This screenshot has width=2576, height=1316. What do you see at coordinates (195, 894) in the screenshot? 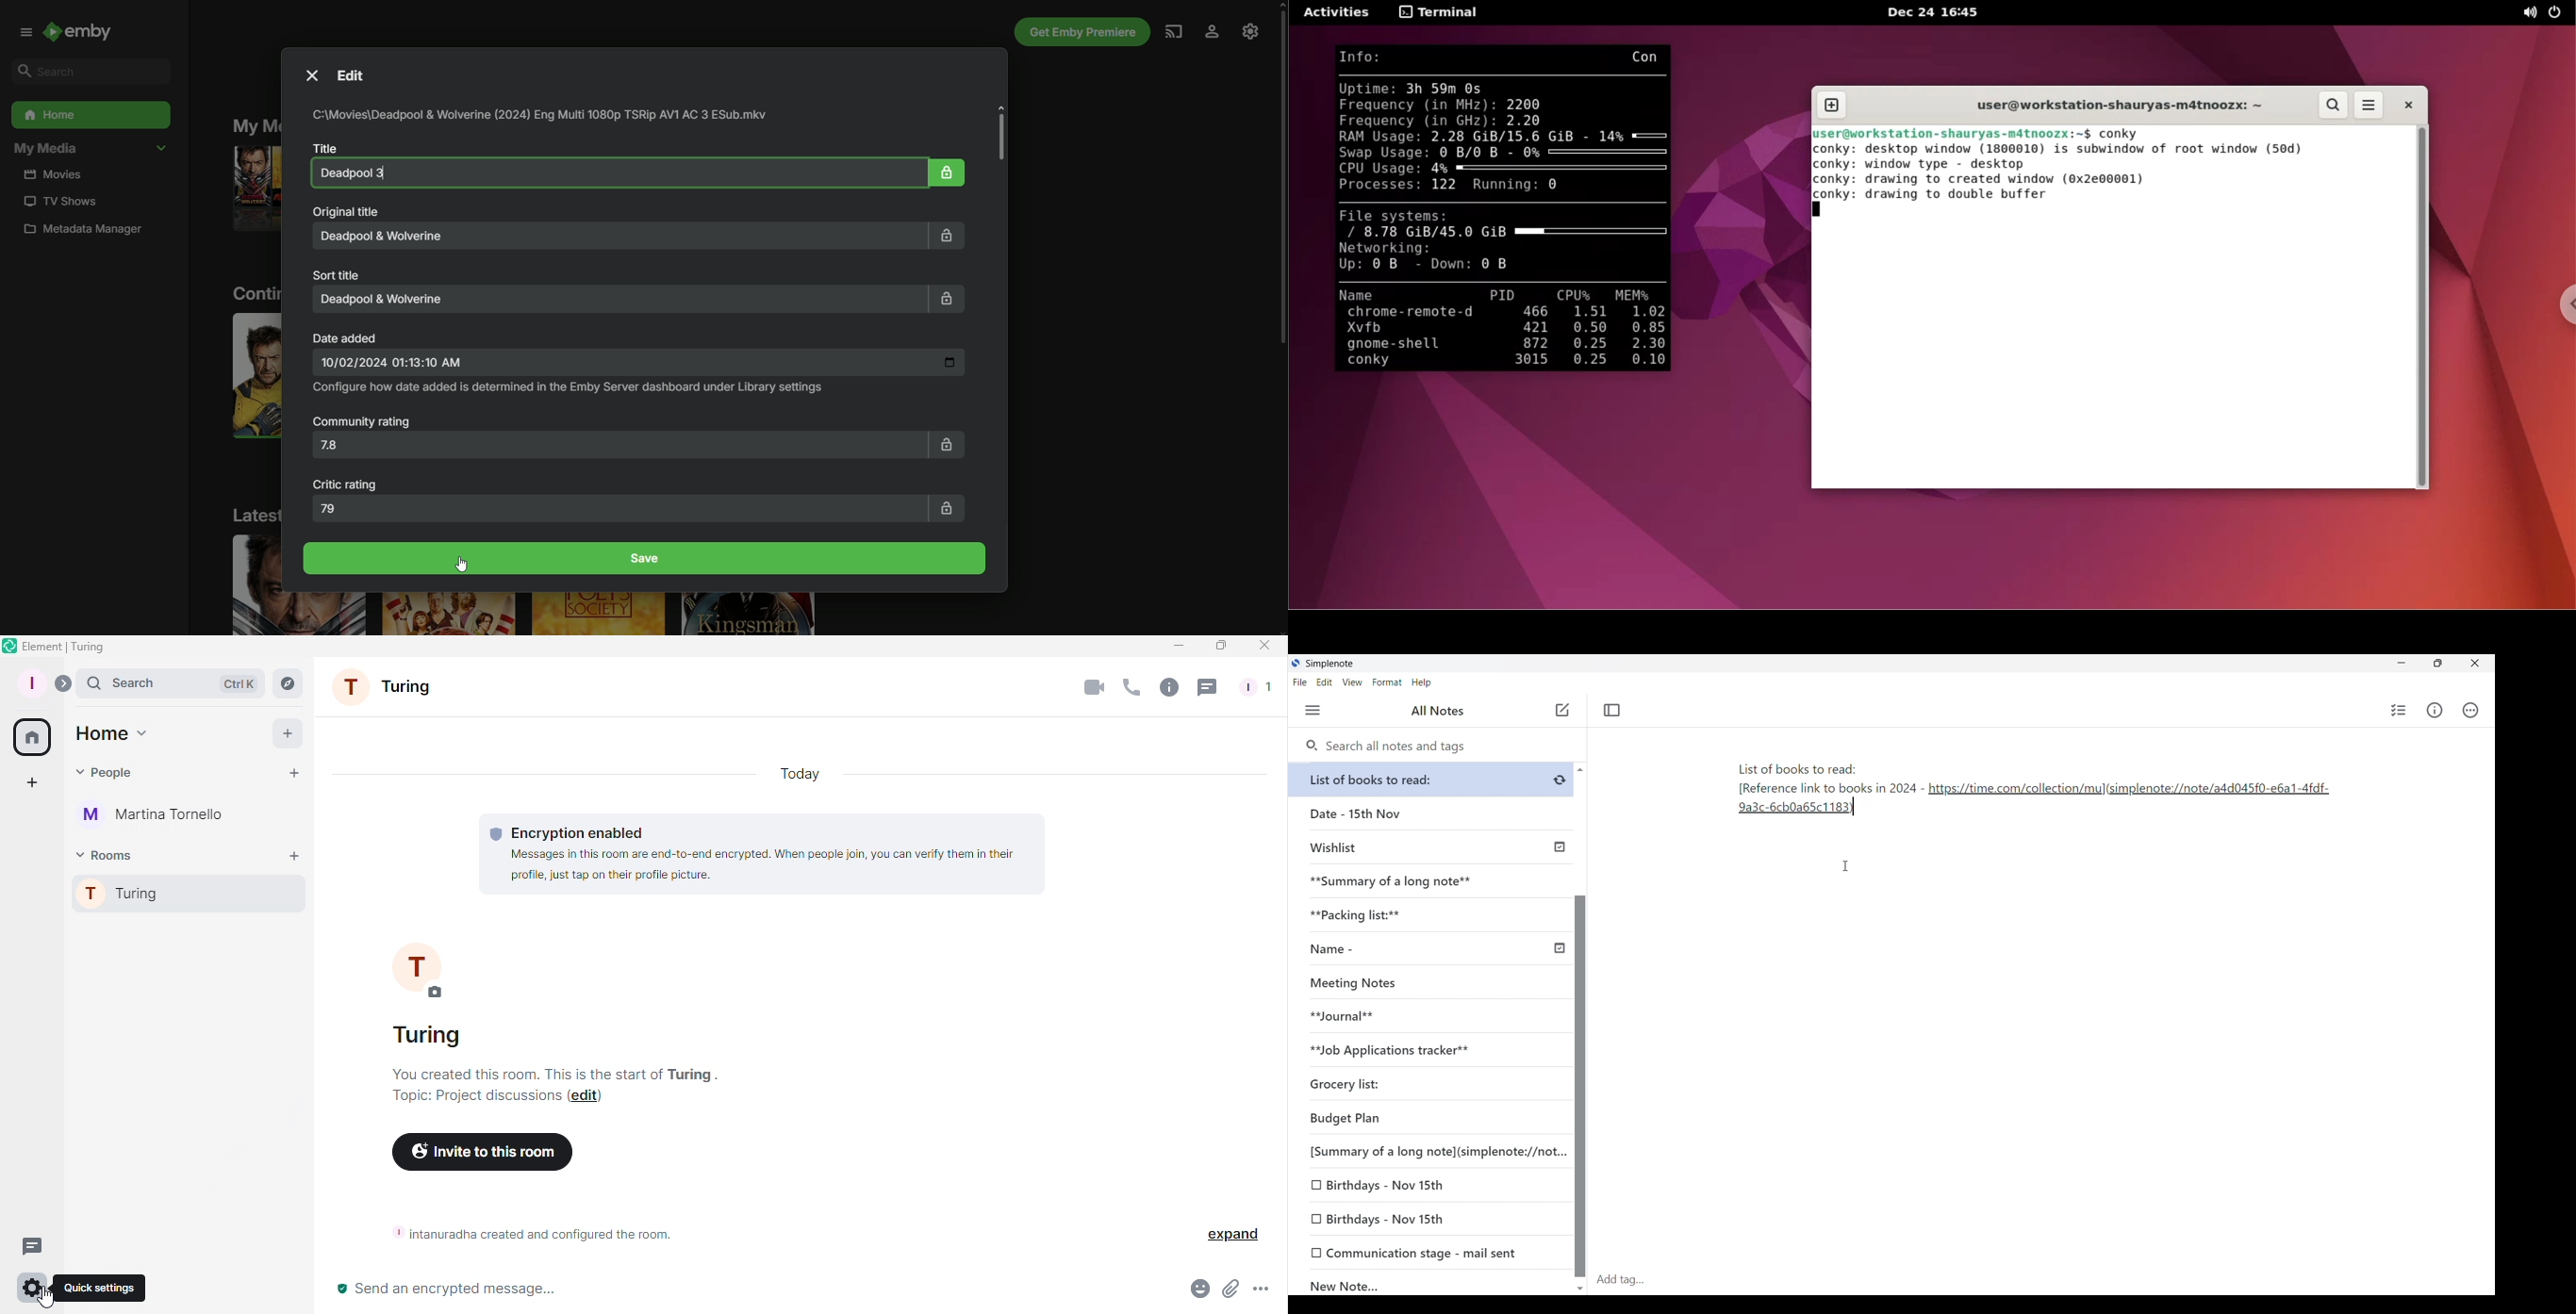
I see `Turing` at bounding box center [195, 894].